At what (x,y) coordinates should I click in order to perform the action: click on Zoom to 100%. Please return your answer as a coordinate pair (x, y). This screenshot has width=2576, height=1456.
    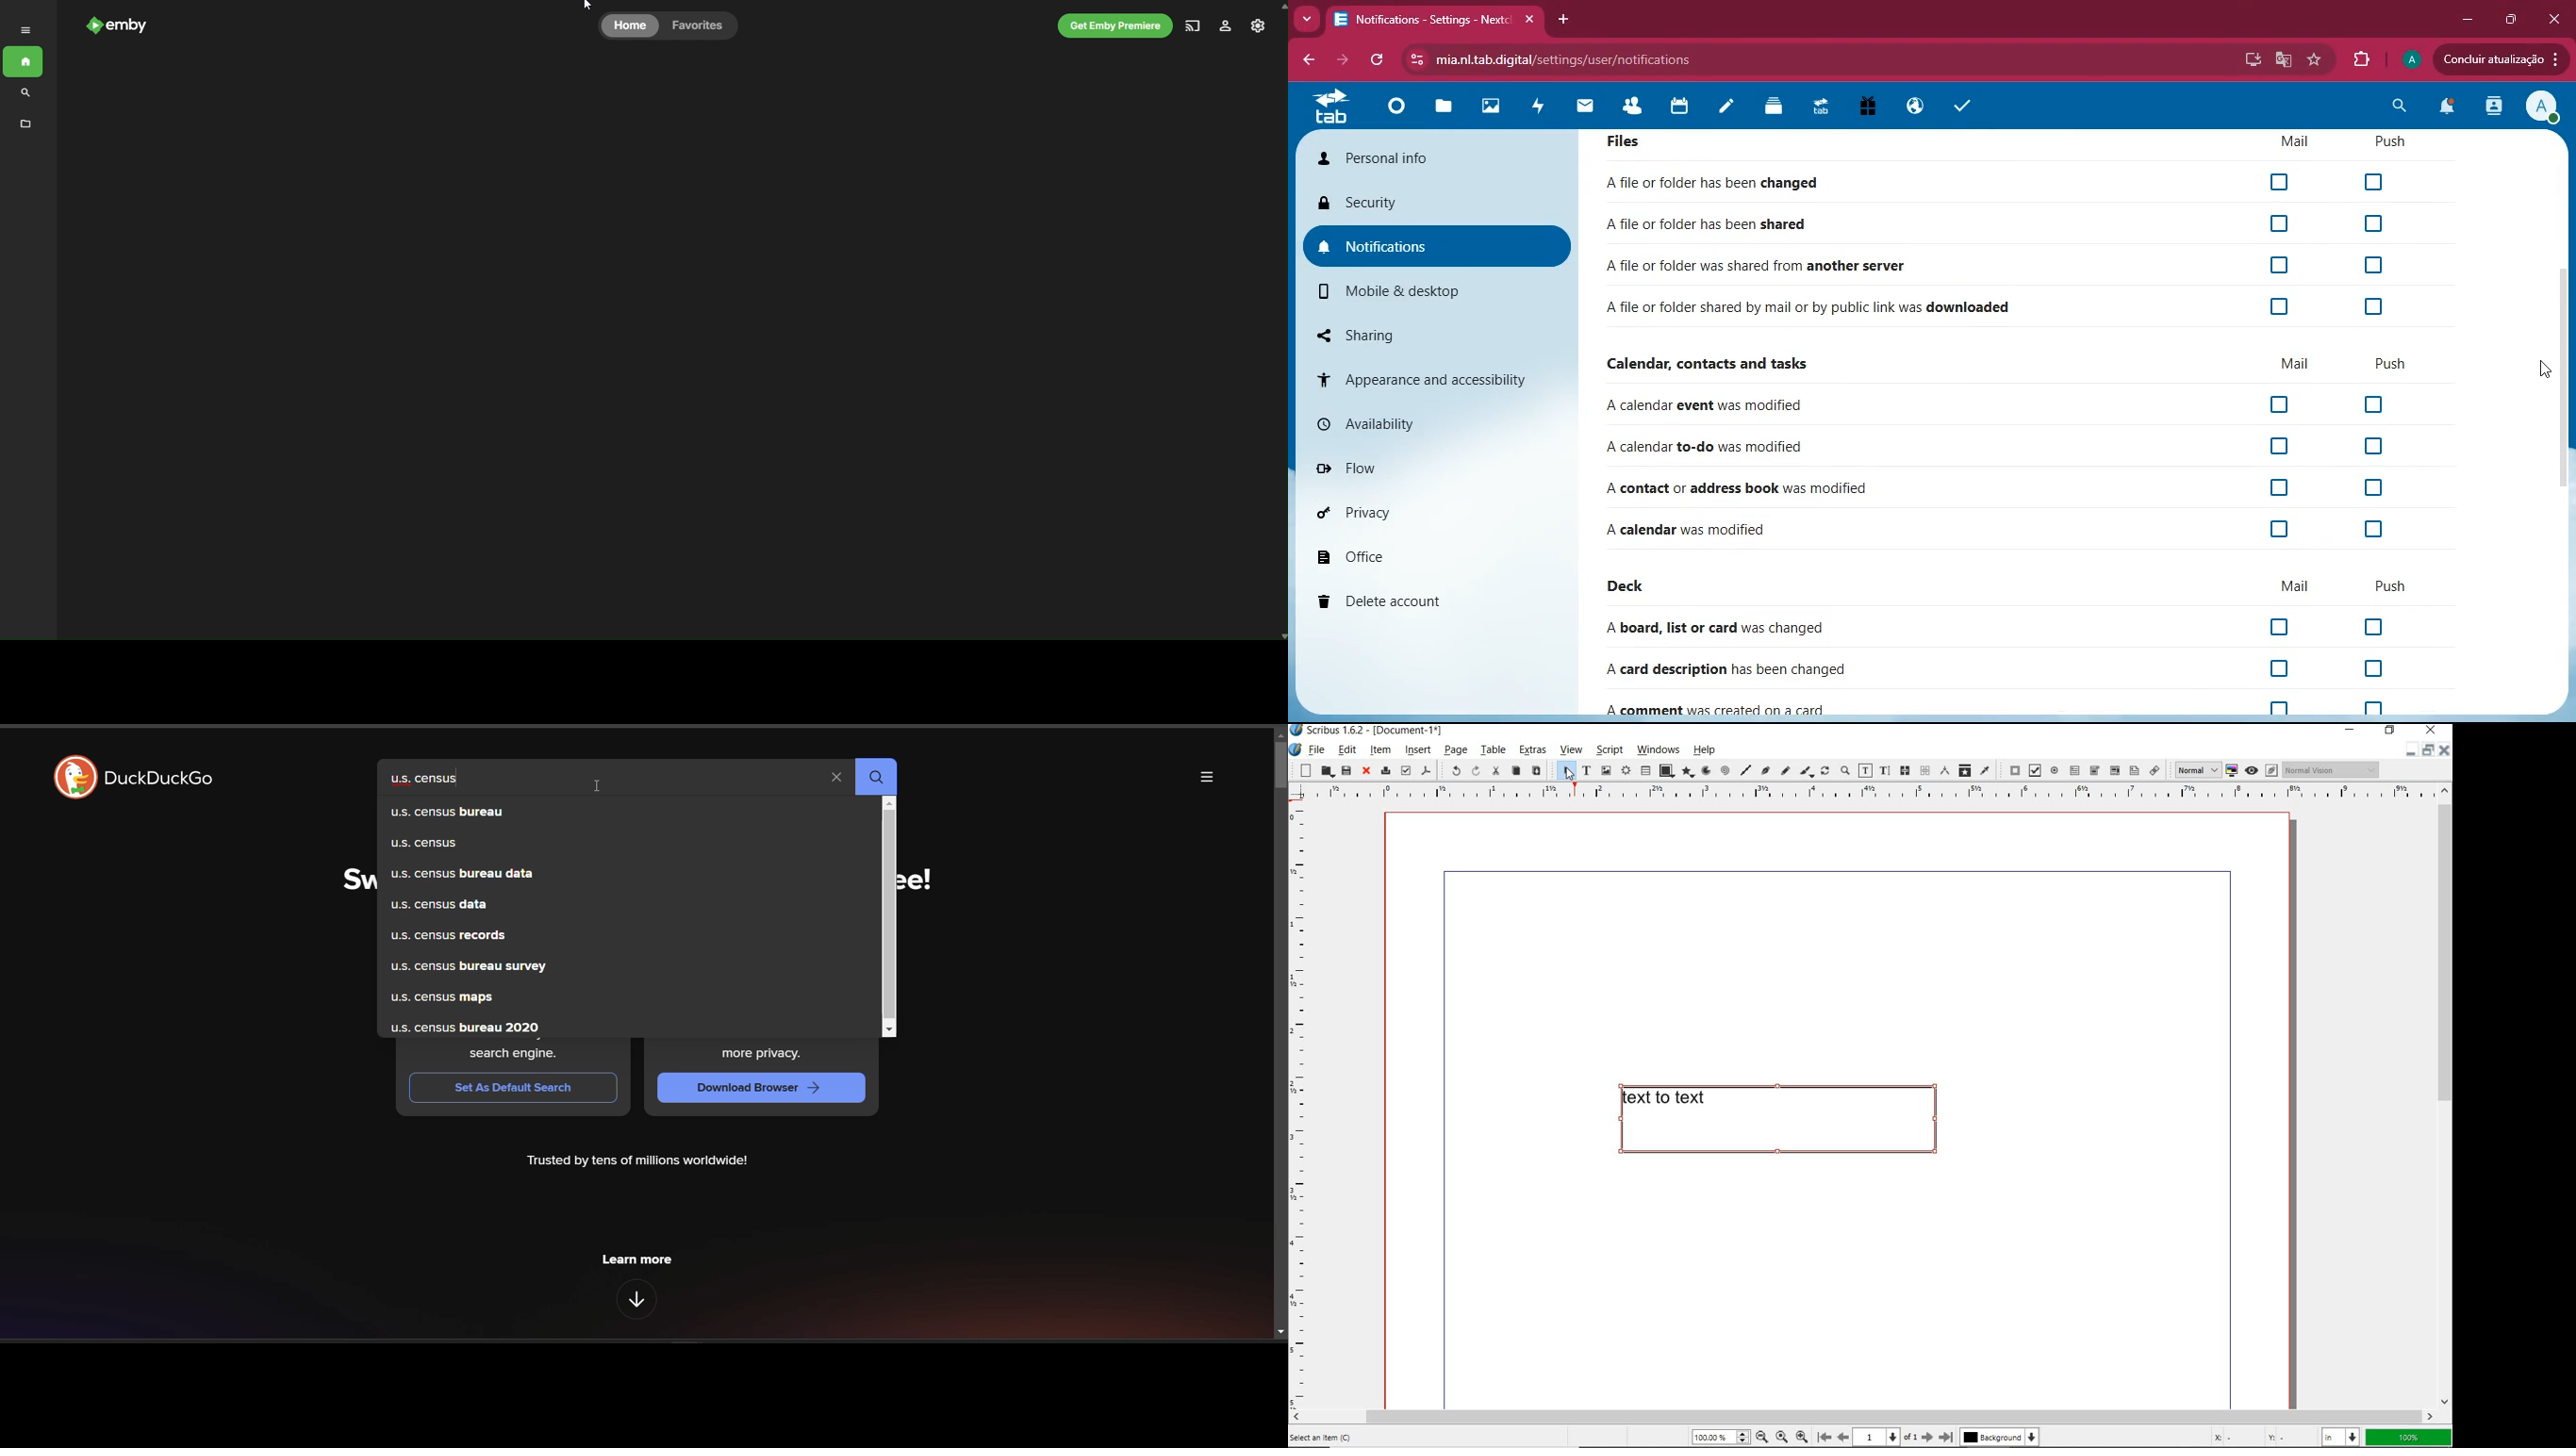
    Looking at the image, I should click on (1780, 1436).